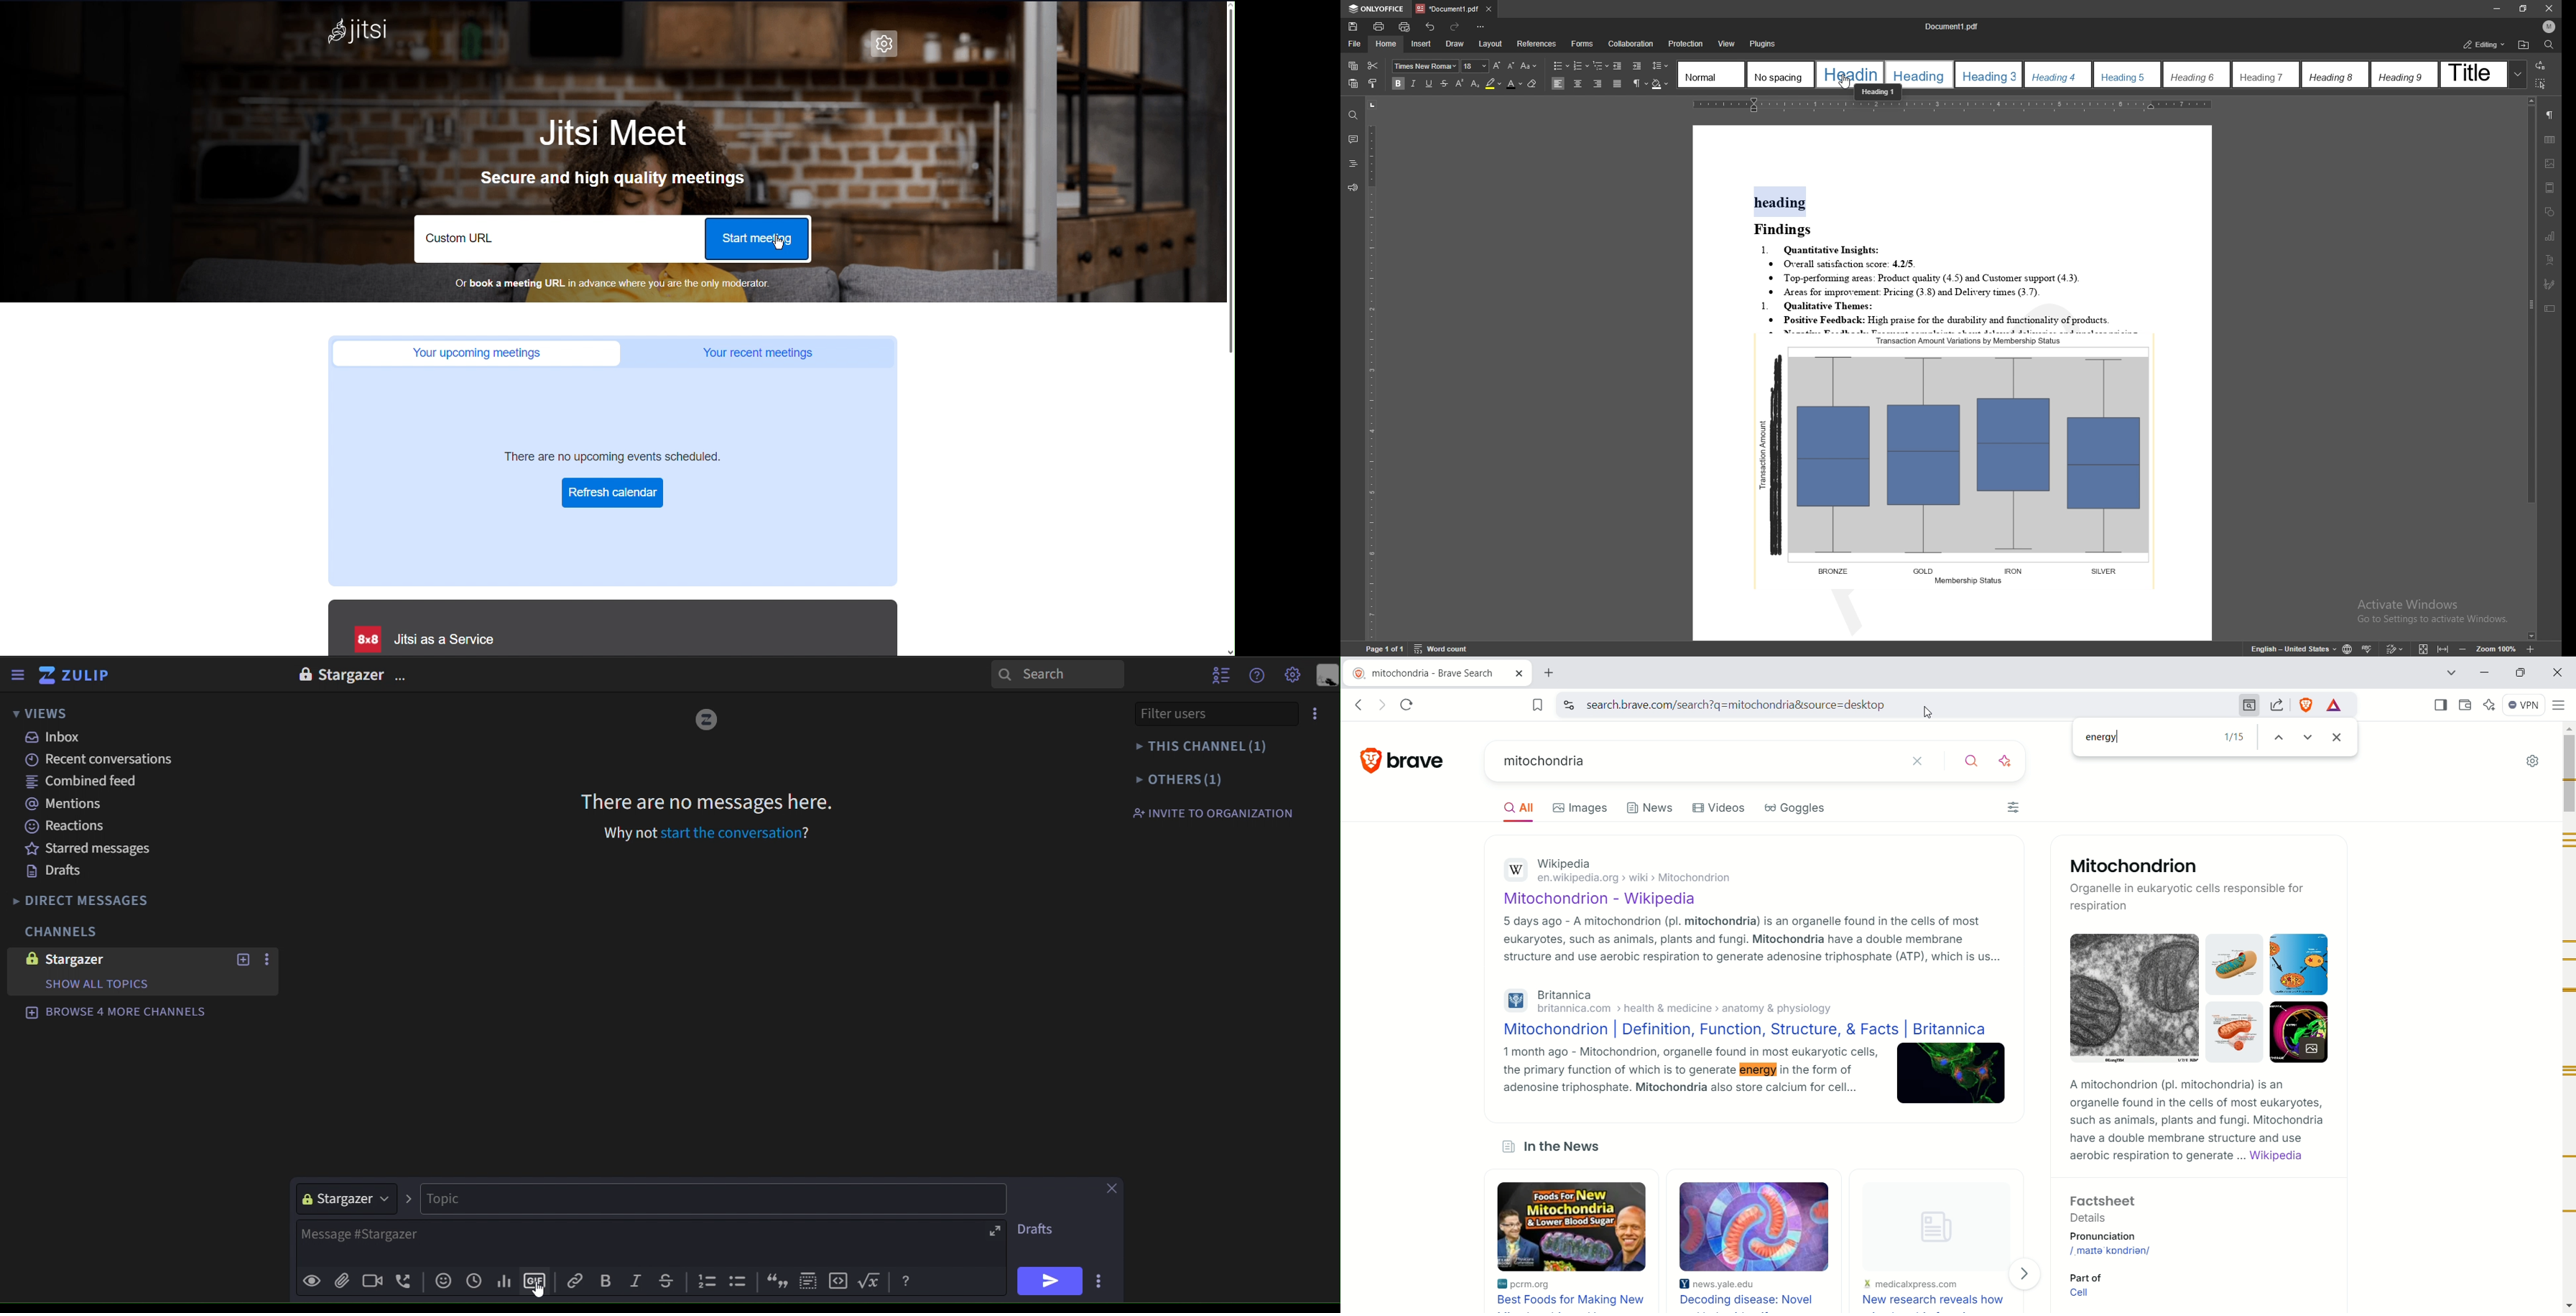 Image resolution: width=2576 pixels, height=1316 pixels. What do you see at coordinates (77, 676) in the screenshot?
I see `zulip` at bounding box center [77, 676].